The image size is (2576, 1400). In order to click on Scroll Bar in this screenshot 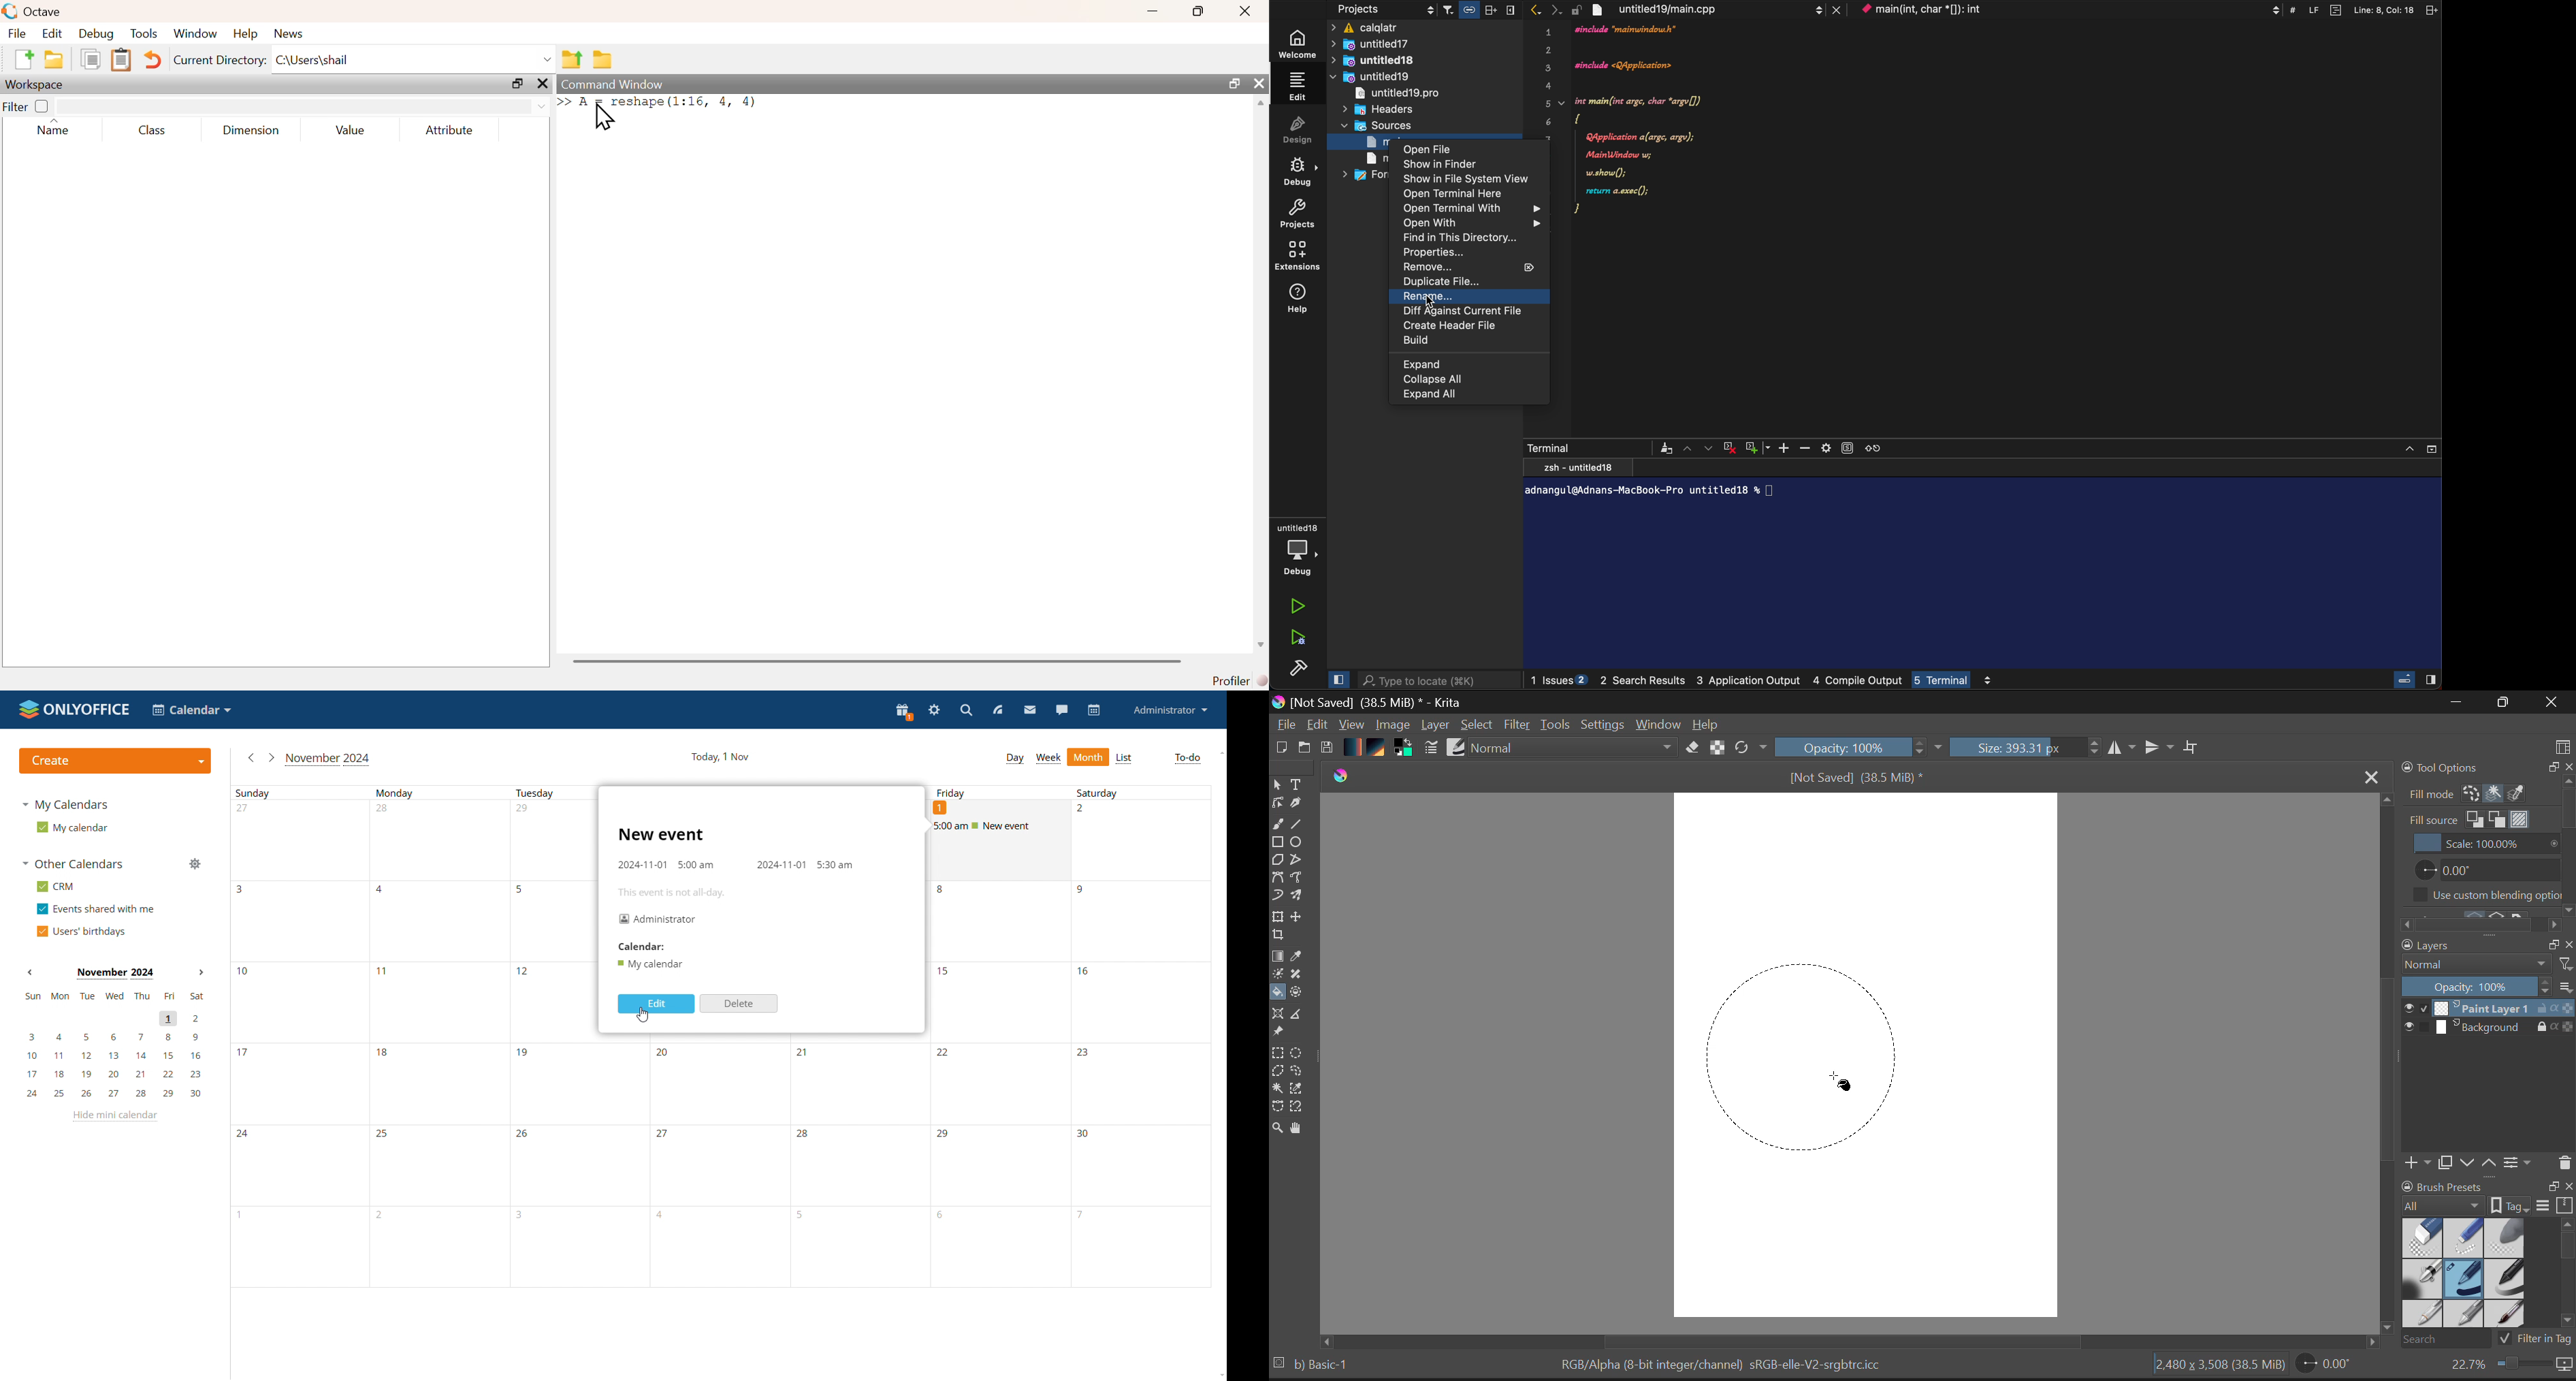, I will do `click(1856, 1341)`.